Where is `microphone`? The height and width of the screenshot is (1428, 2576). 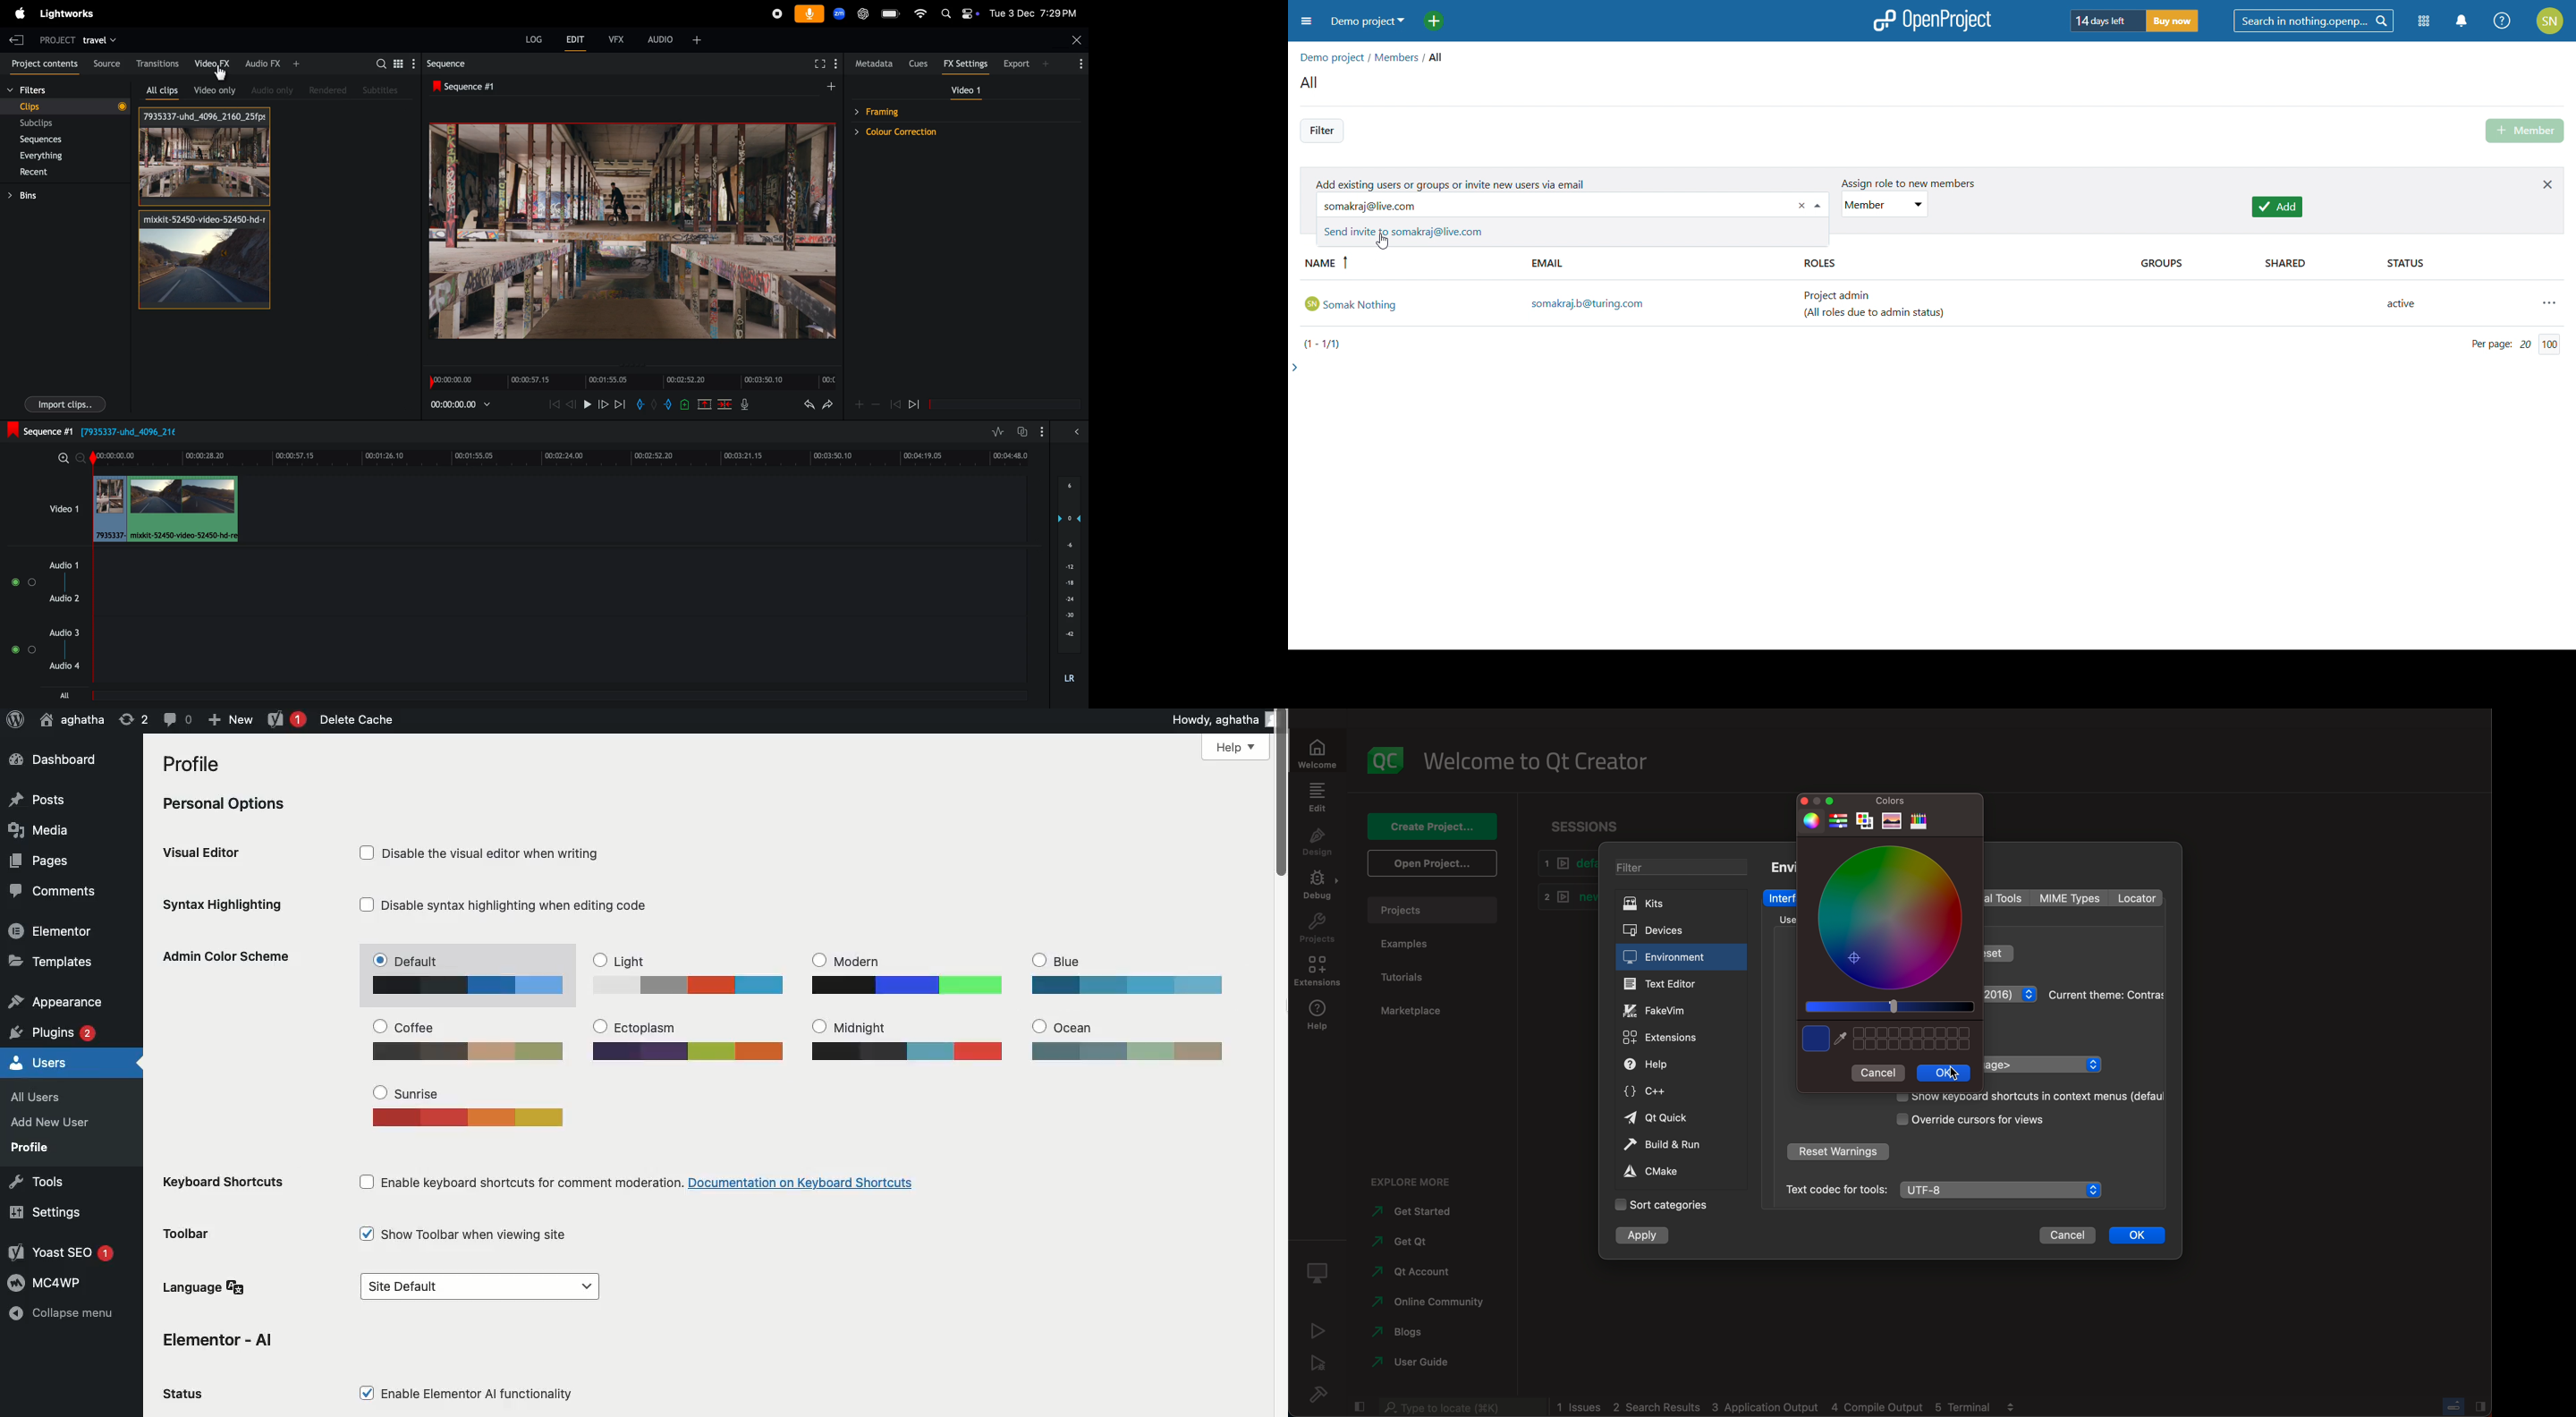
microphone is located at coordinates (810, 14).